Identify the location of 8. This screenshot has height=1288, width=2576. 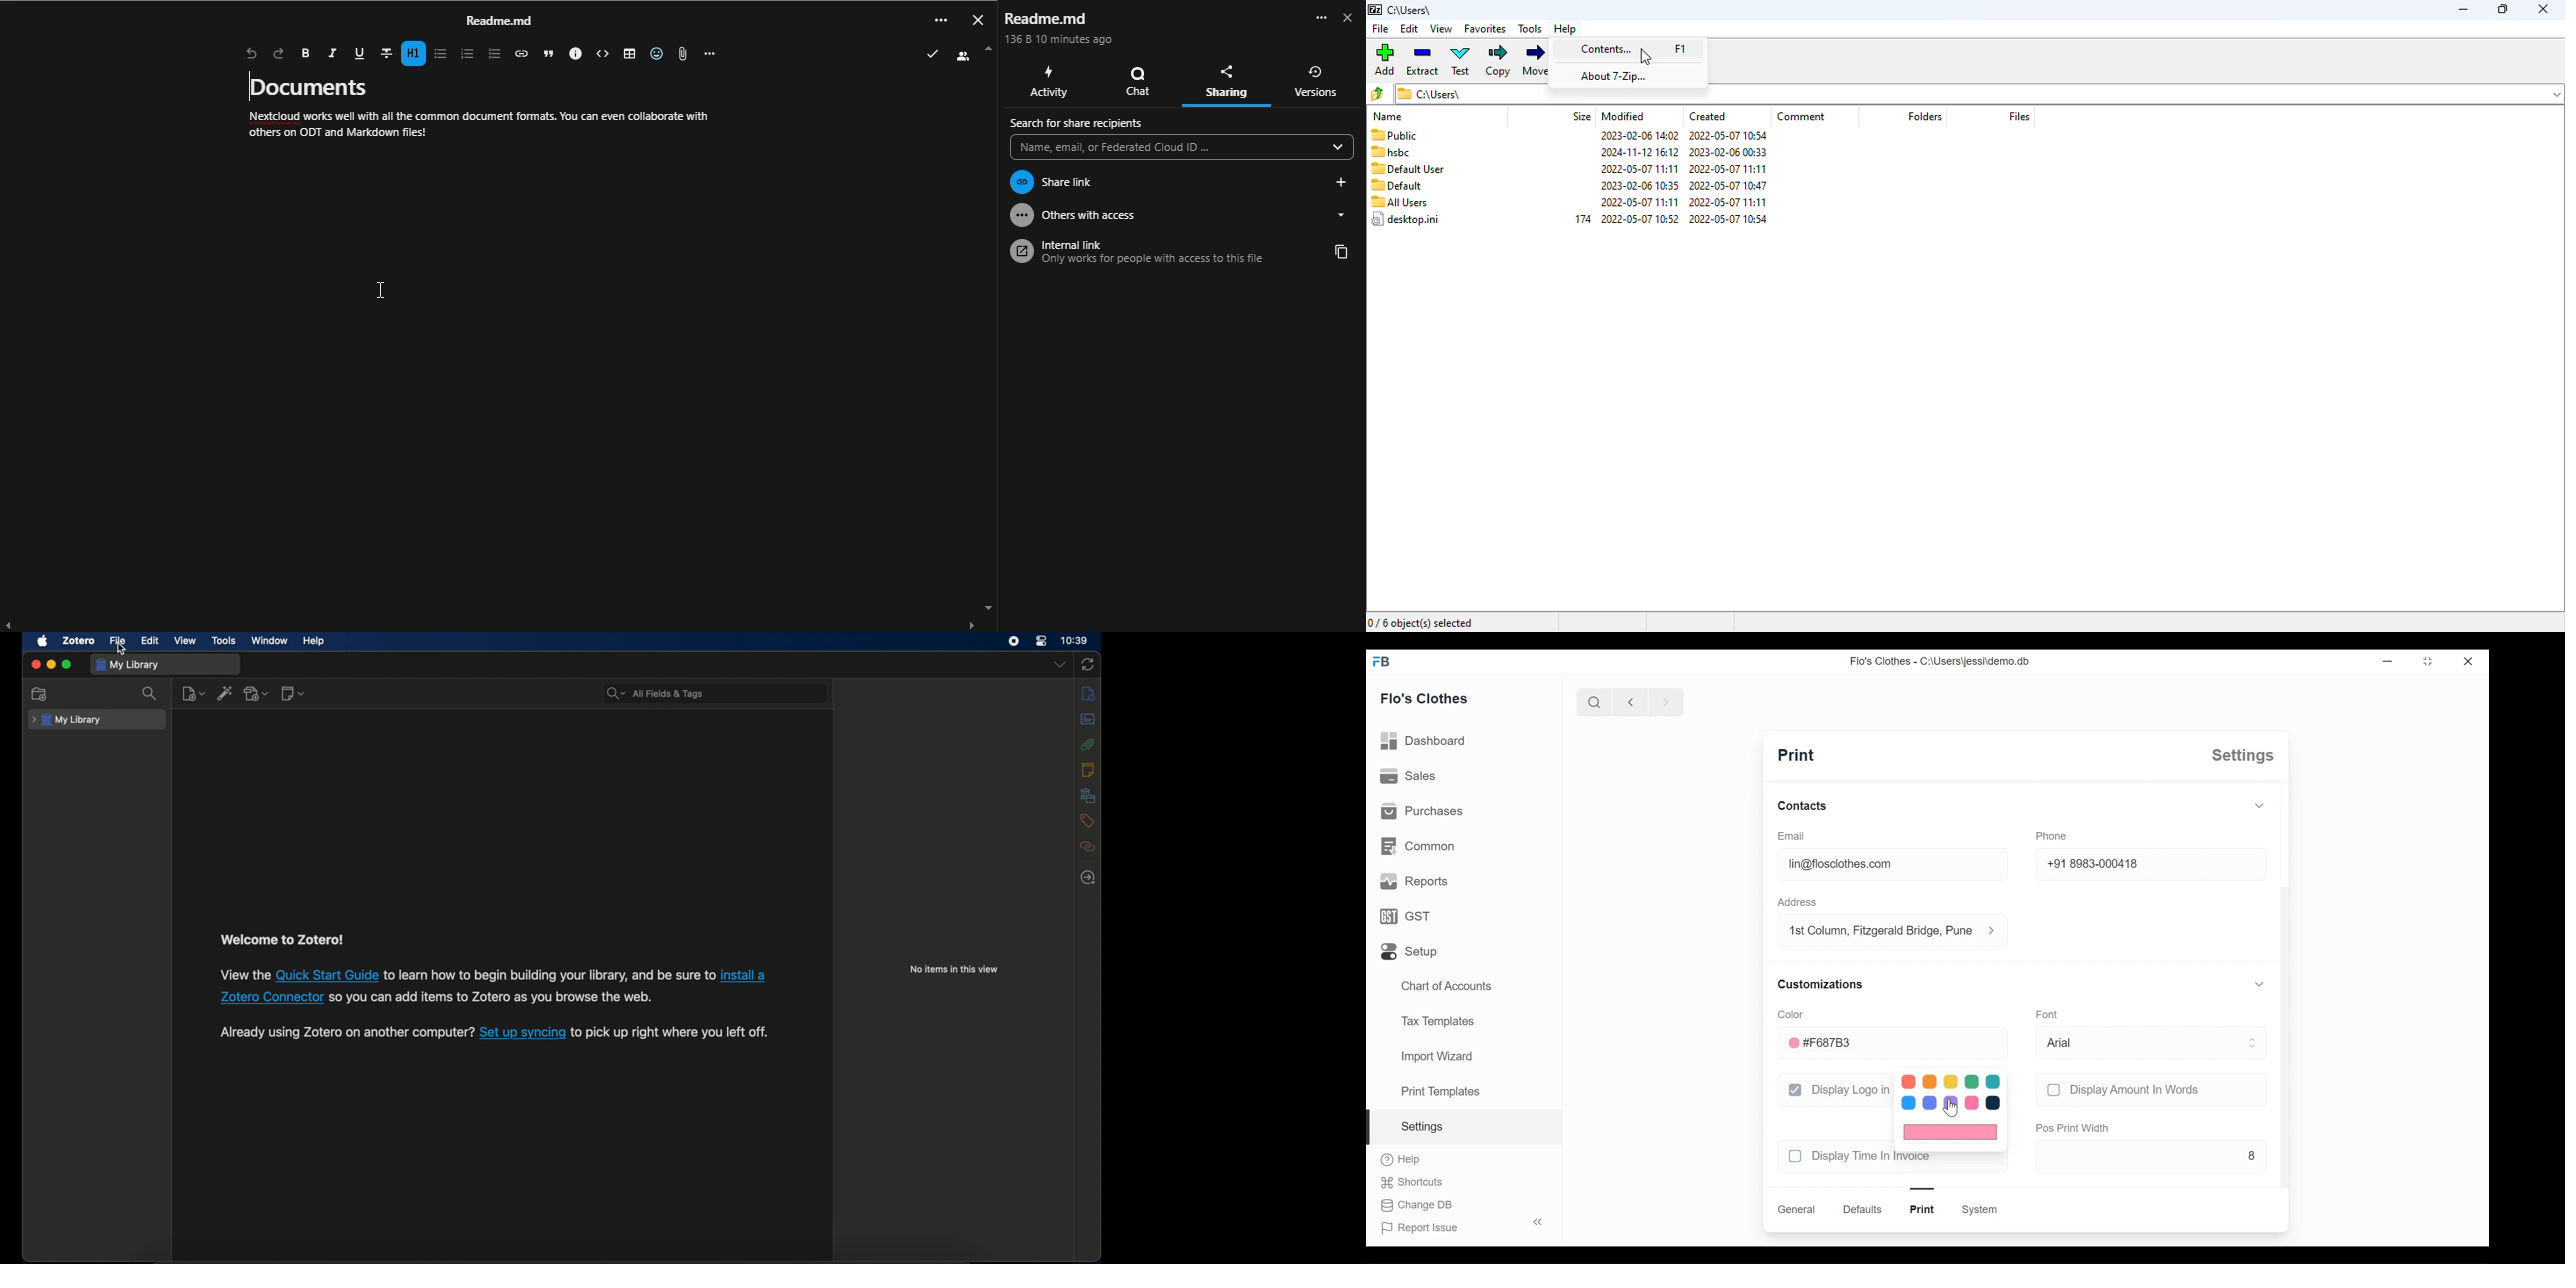
(2151, 1155).